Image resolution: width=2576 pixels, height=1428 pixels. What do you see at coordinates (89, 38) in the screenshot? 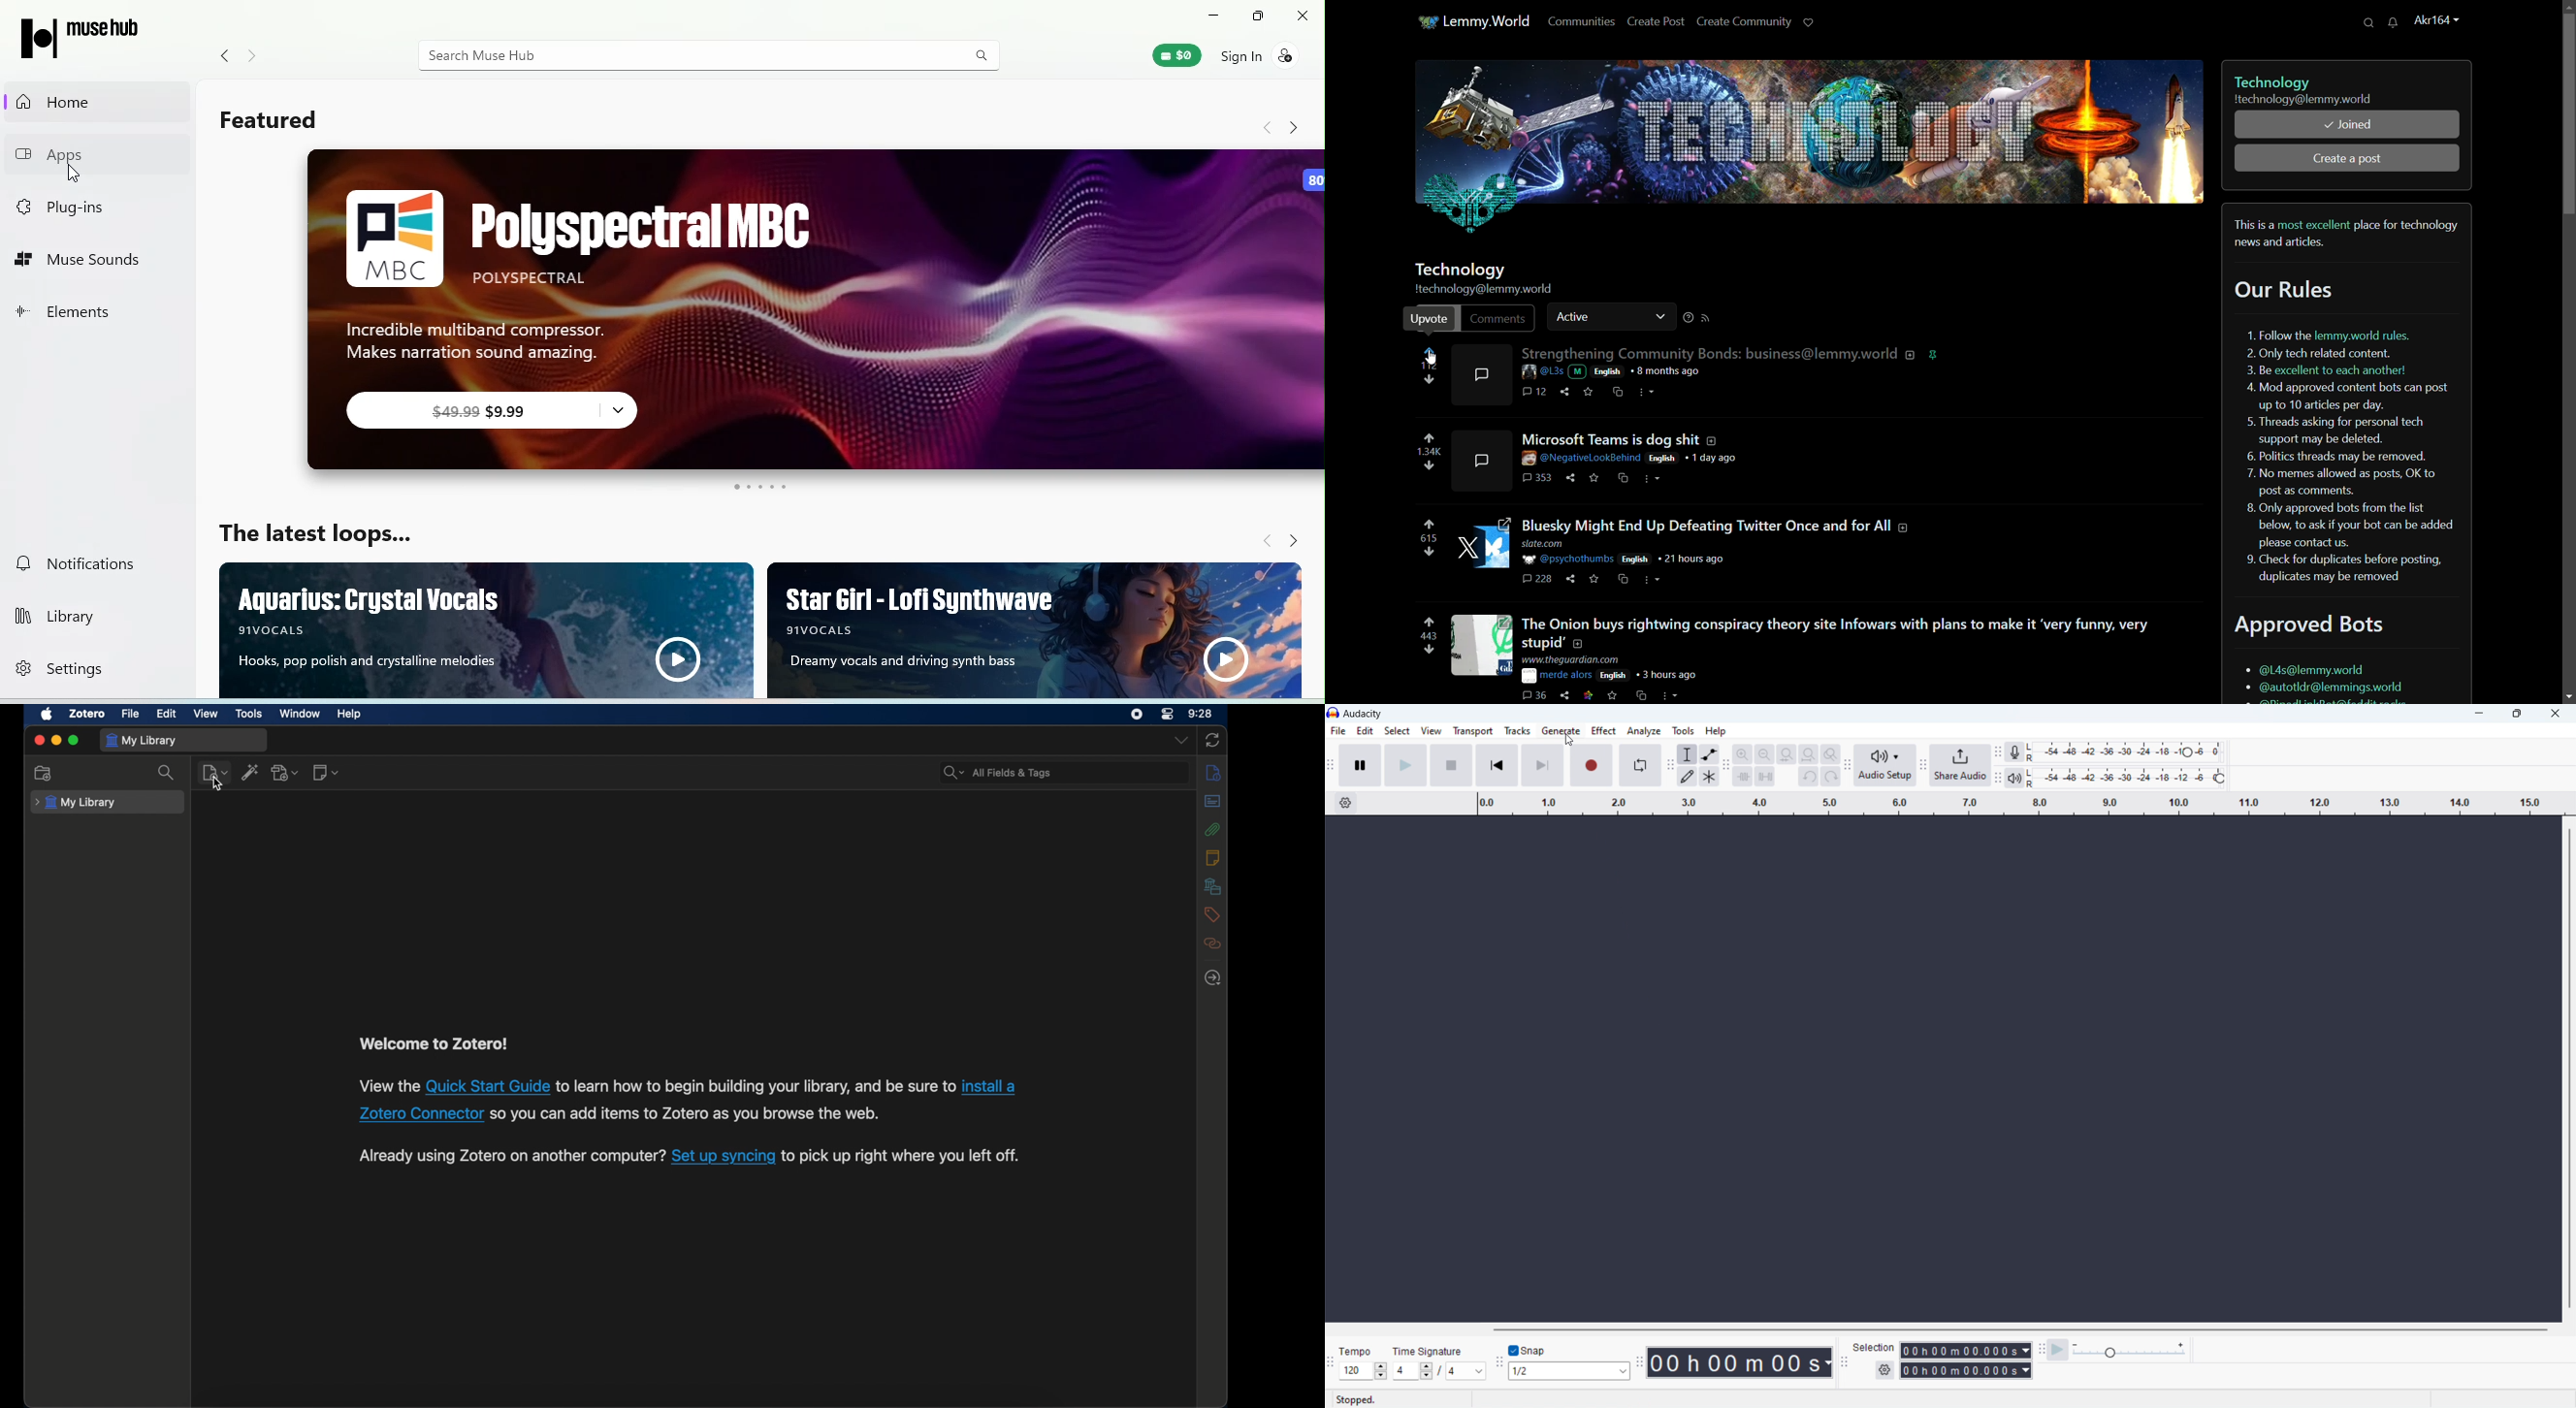
I see `muse hub` at bounding box center [89, 38].